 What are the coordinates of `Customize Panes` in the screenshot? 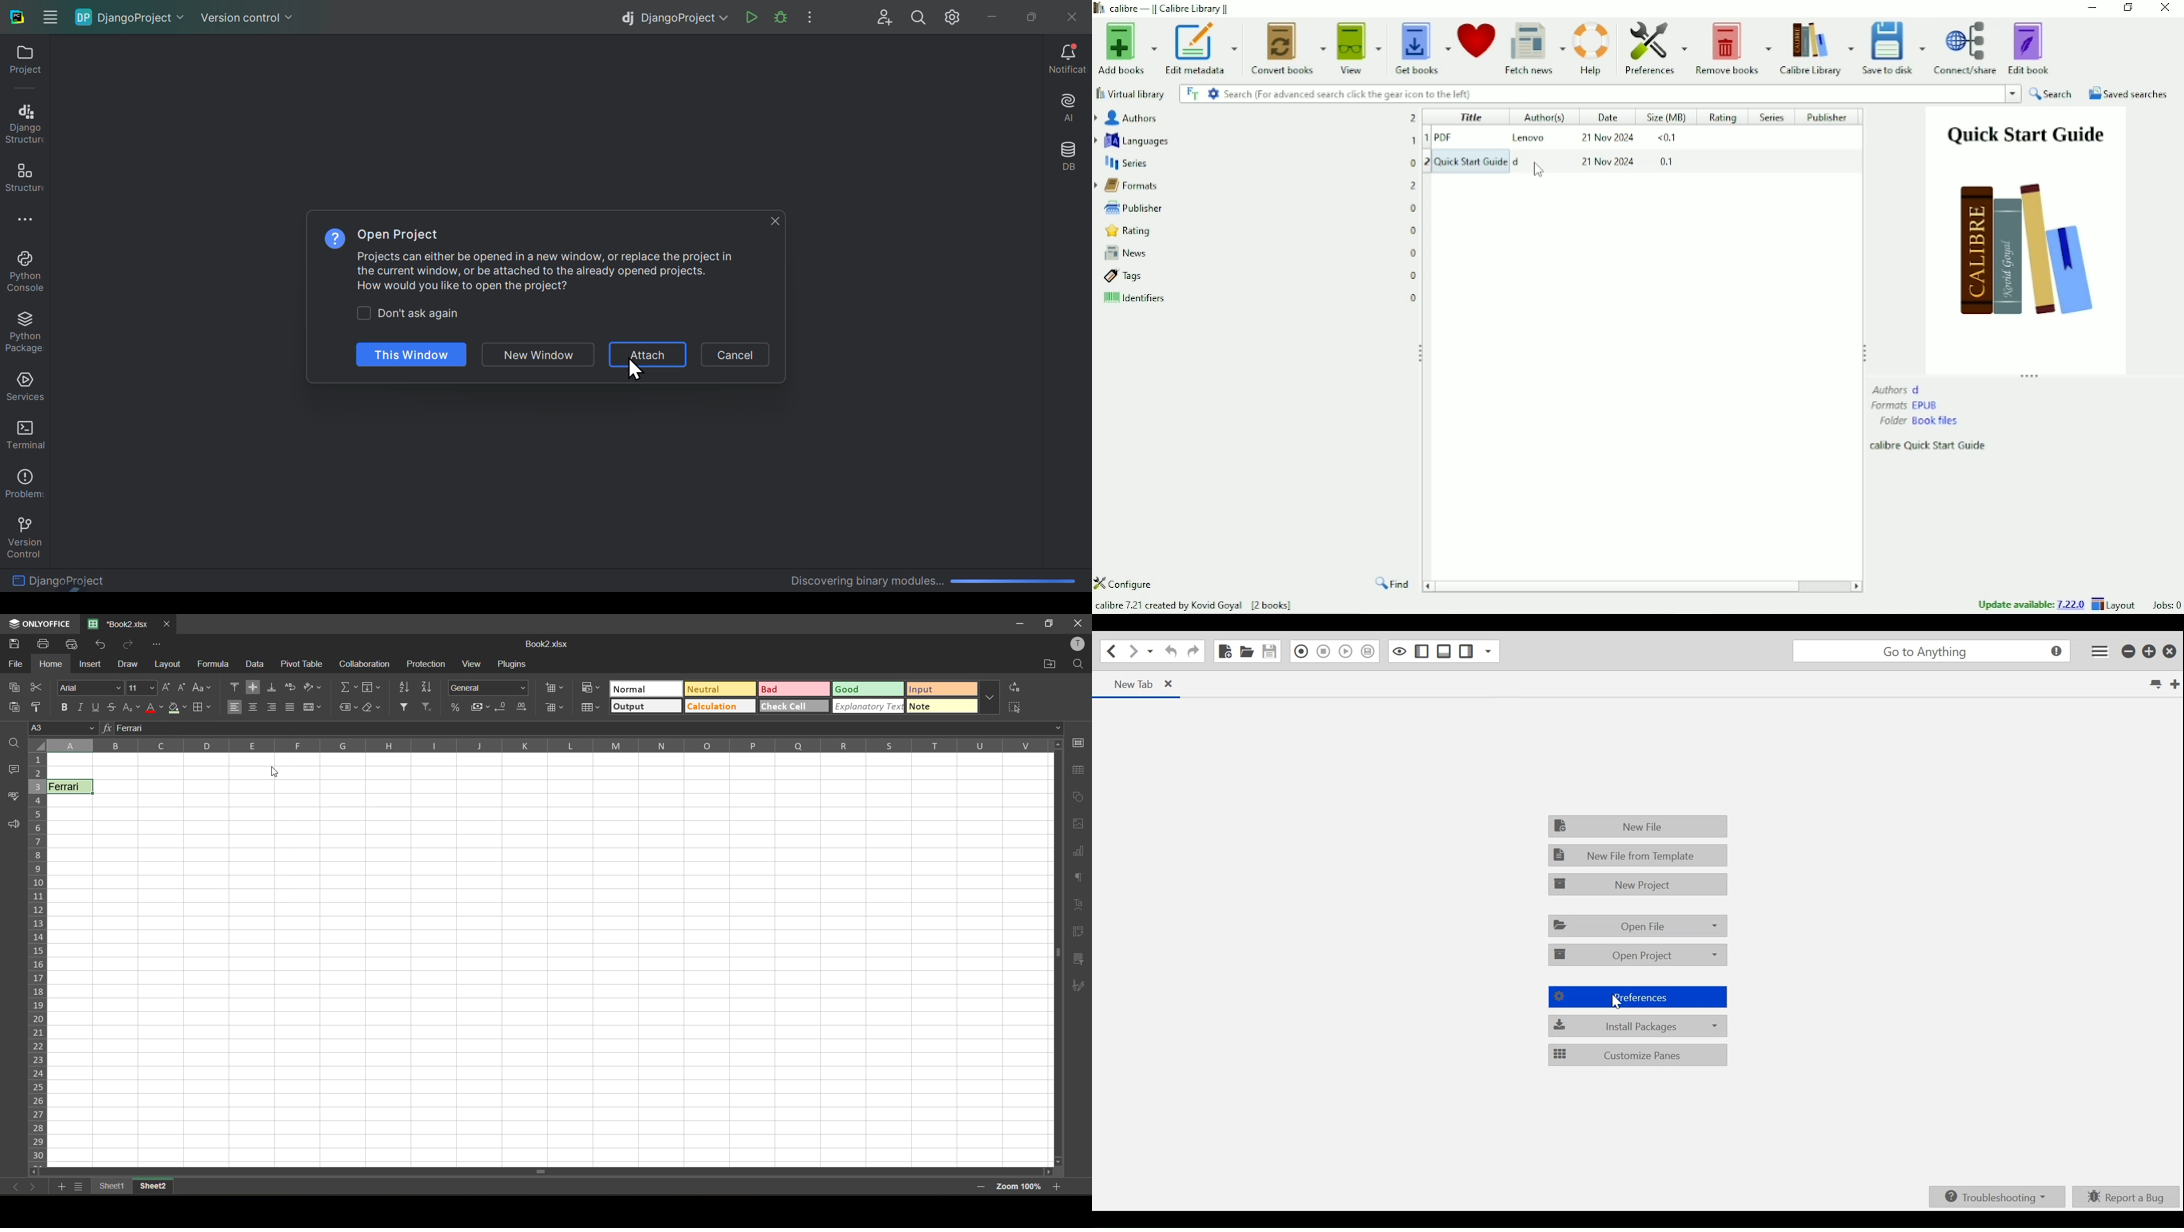 It's located at (1639, 1056).